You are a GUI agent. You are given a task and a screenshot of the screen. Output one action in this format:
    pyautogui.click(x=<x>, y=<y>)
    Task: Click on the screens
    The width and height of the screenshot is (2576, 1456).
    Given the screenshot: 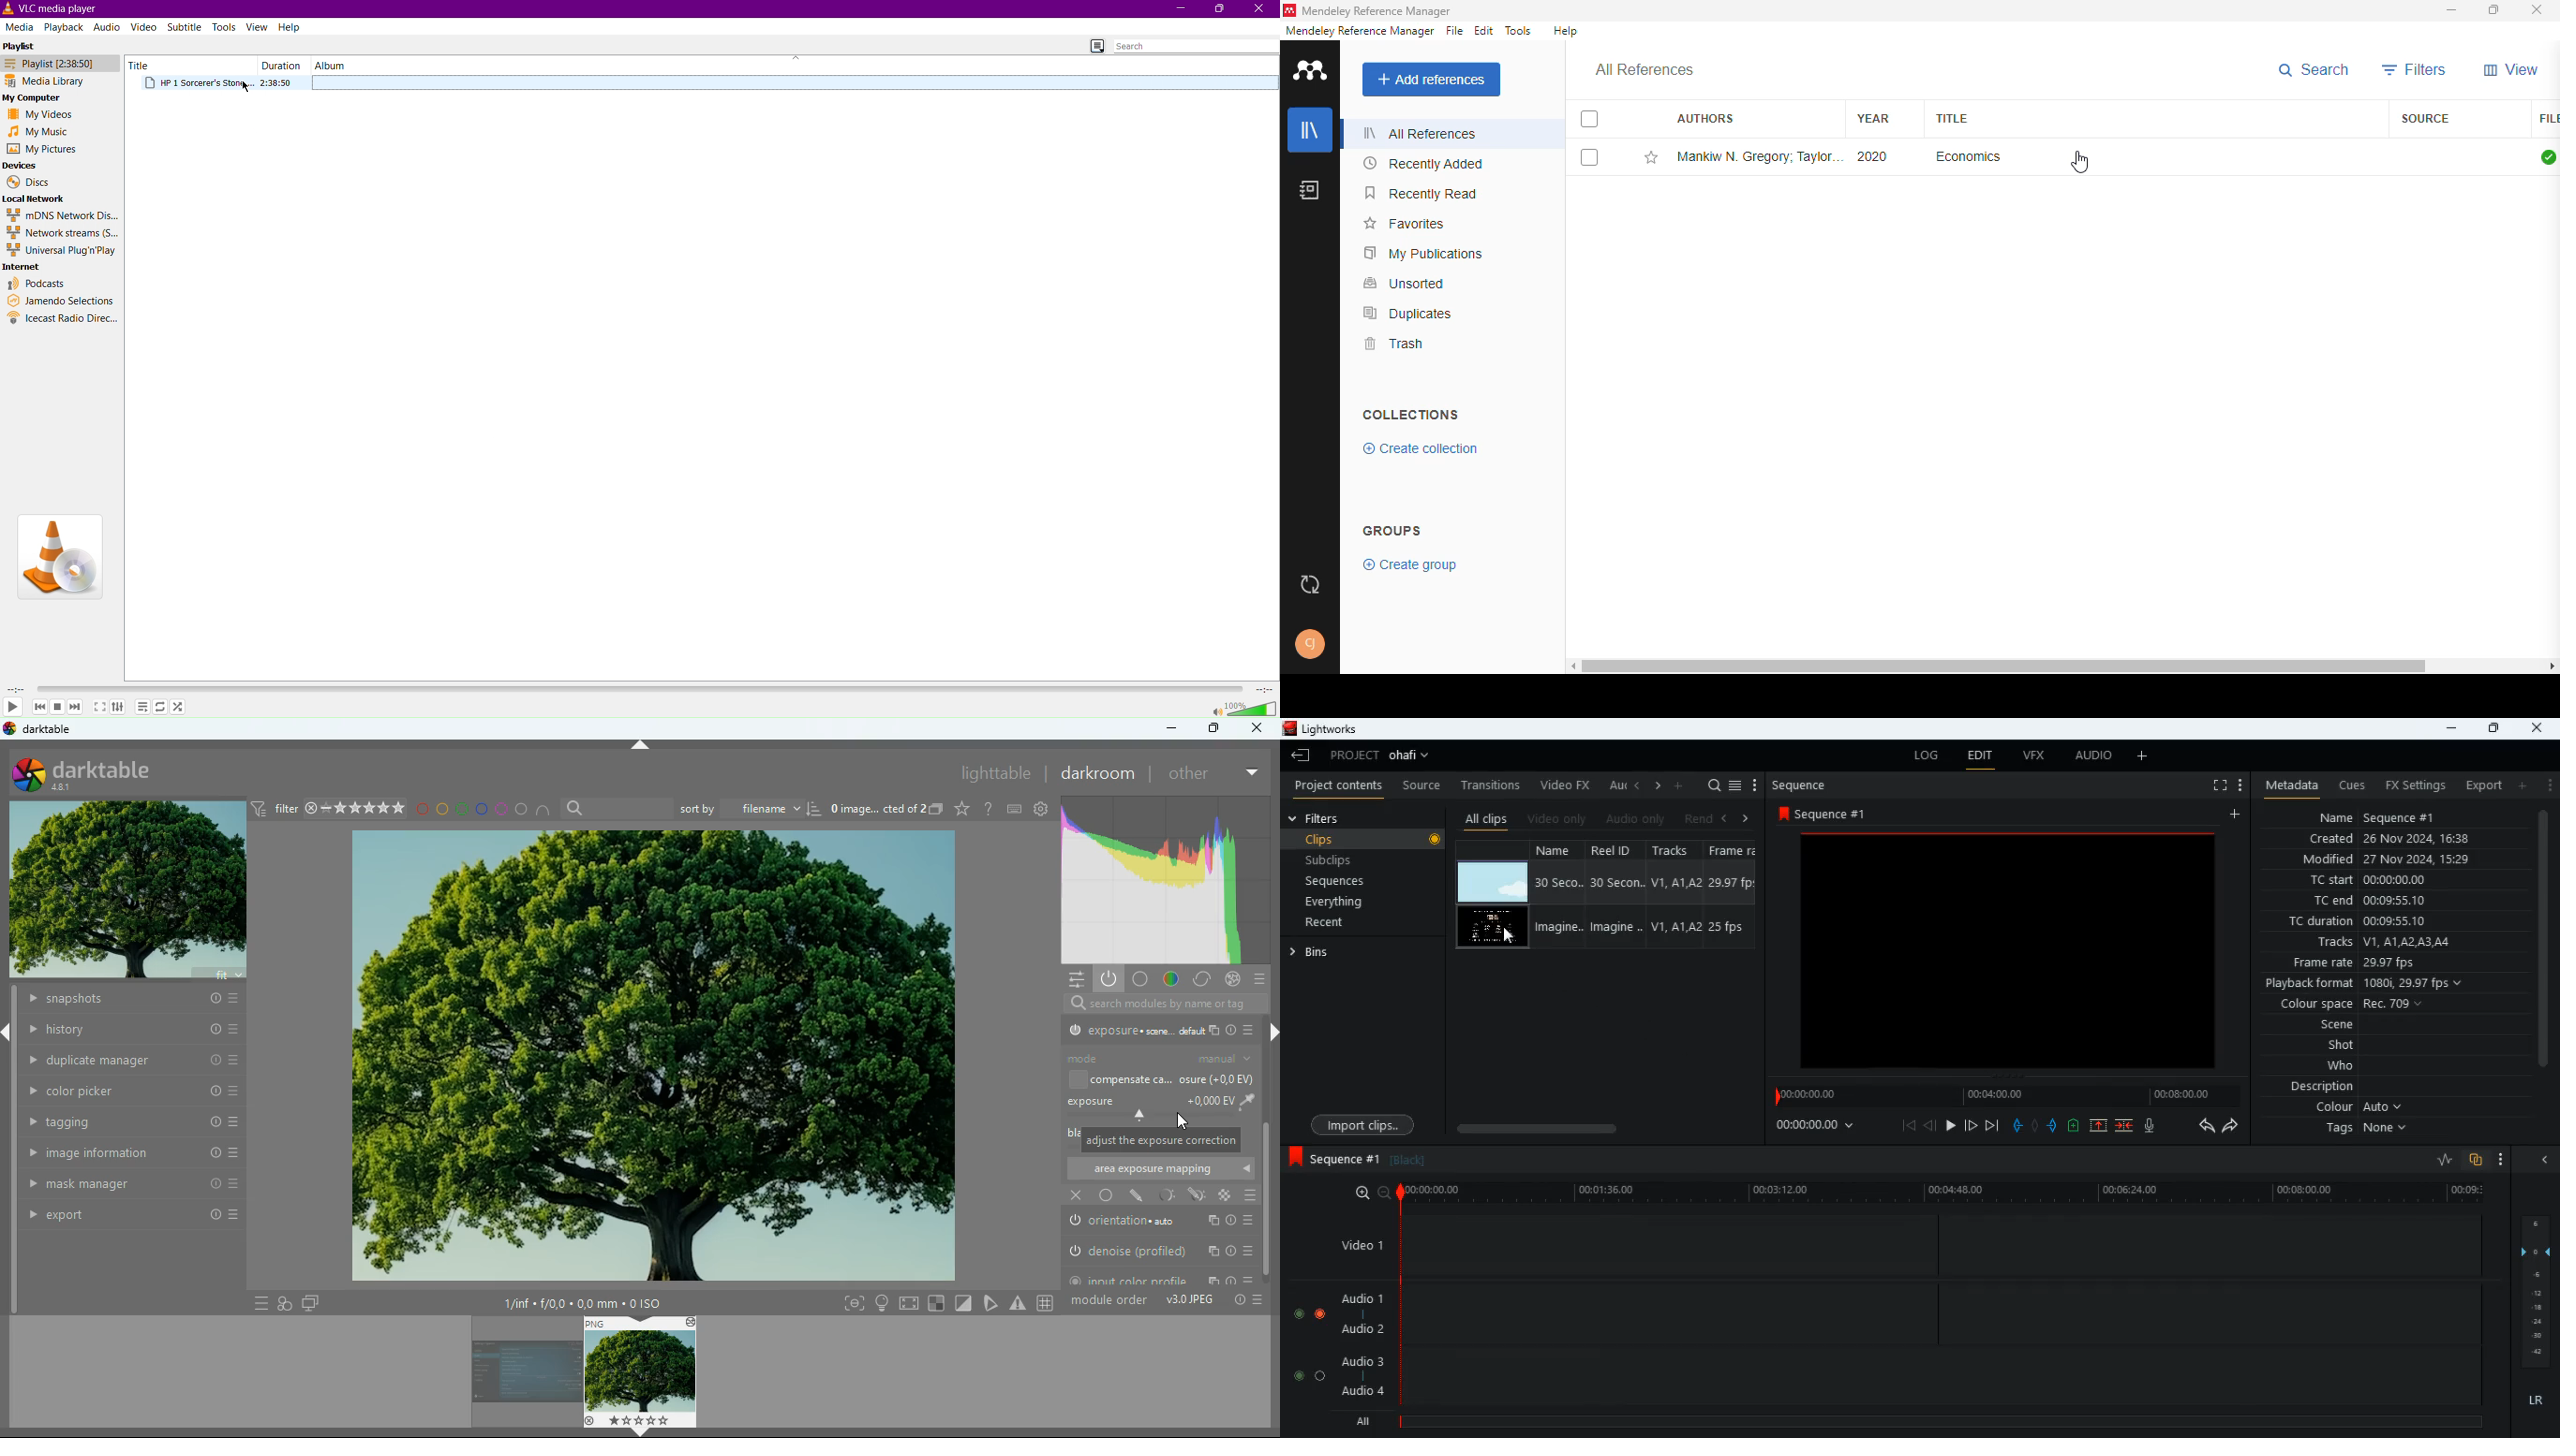 What is the action you would take?
    pyautogui.click(x=312, y=1302)
    